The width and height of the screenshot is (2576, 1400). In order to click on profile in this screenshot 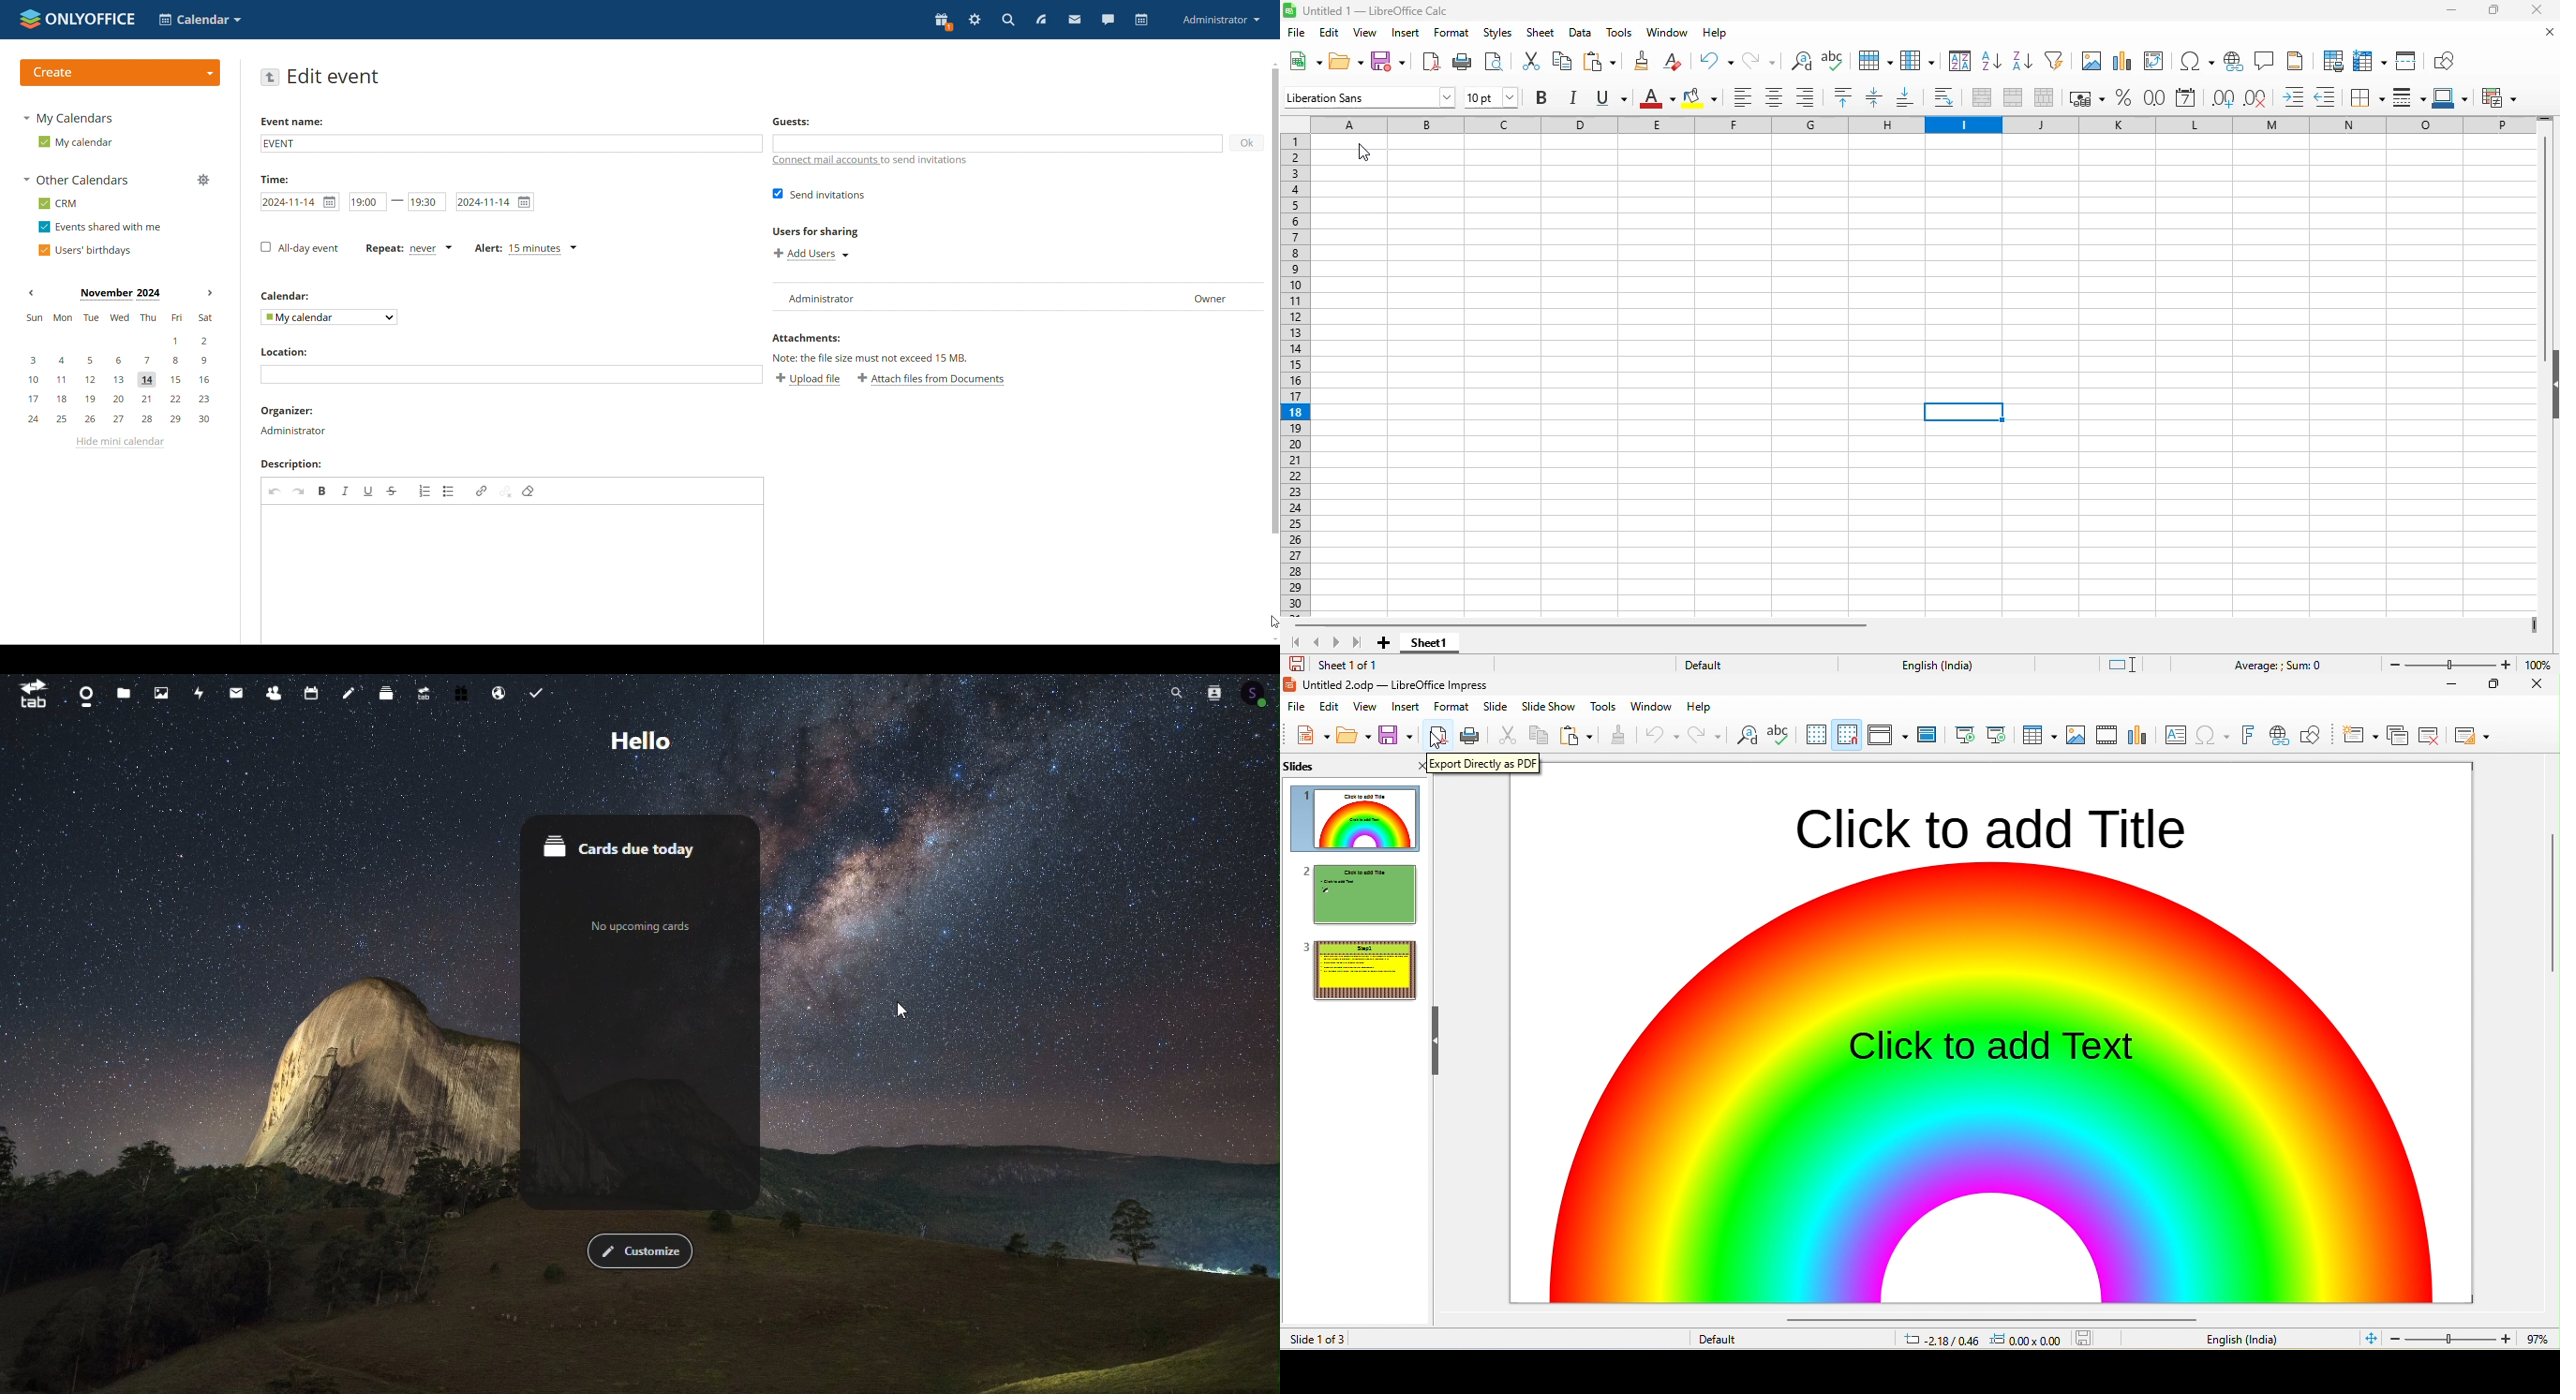, I will do `click(1221, 19)`.